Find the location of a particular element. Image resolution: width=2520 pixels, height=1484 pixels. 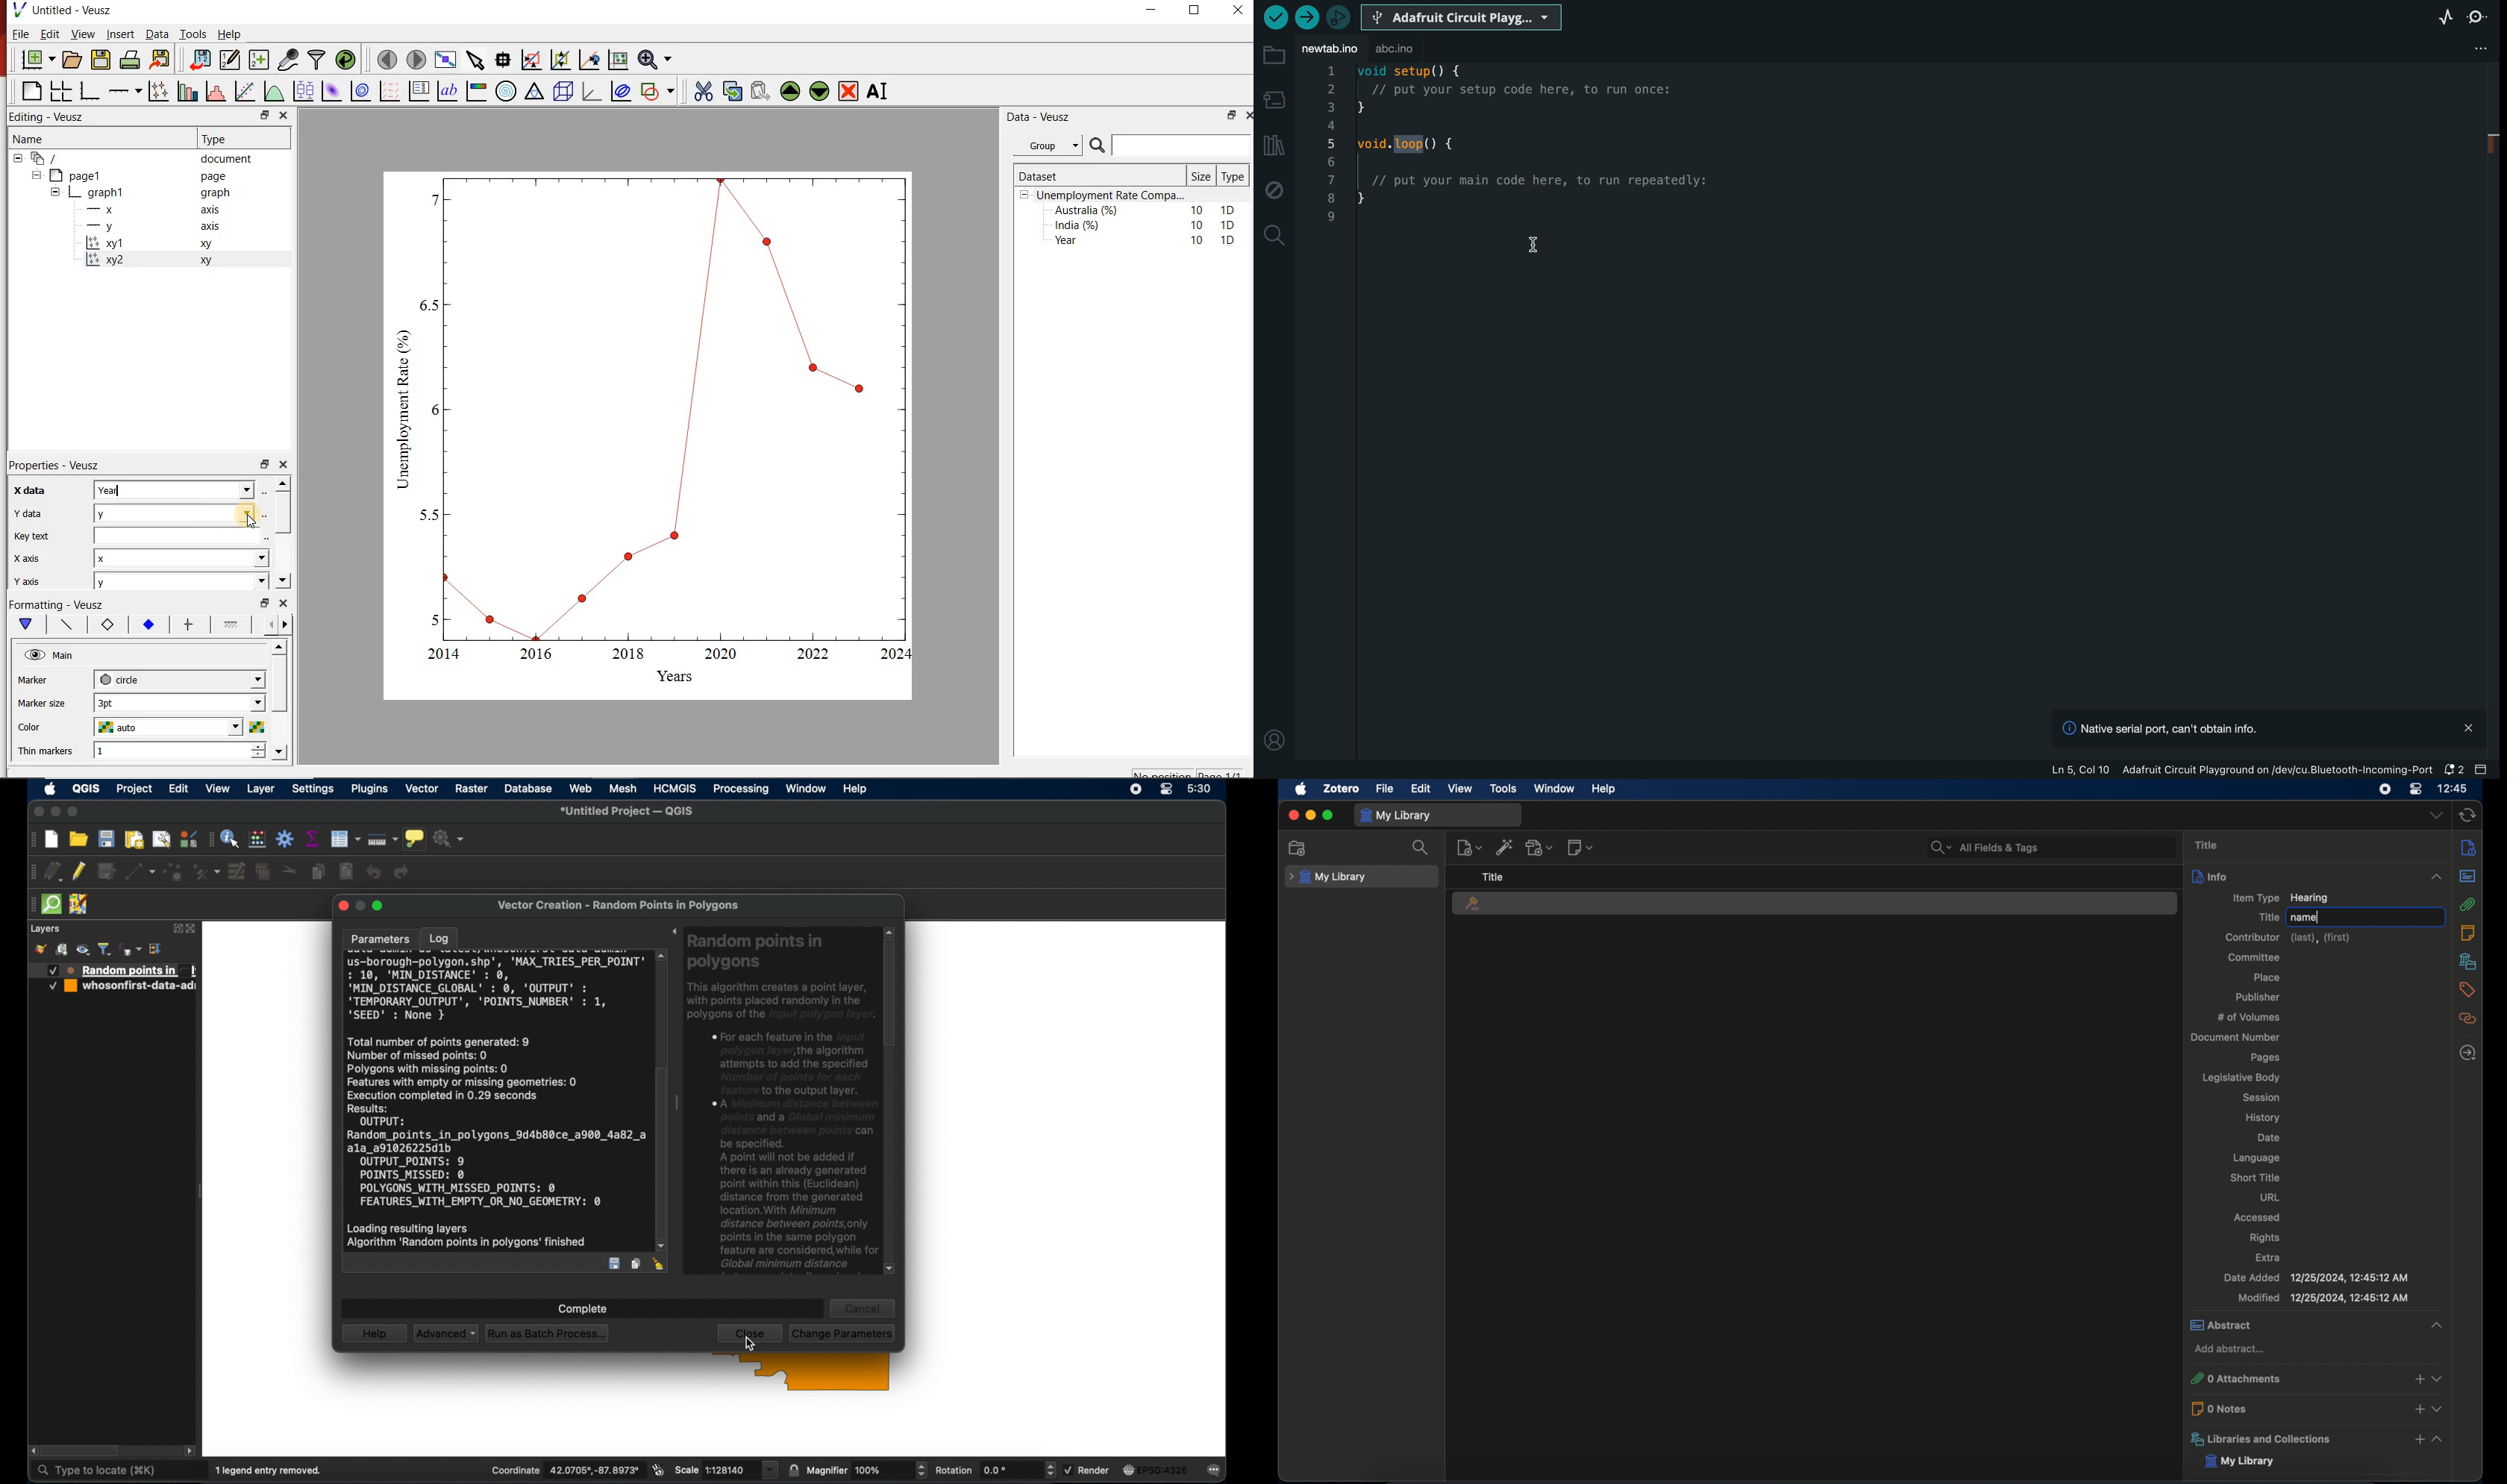

close slide bar is located at coordinates (2483, 769).